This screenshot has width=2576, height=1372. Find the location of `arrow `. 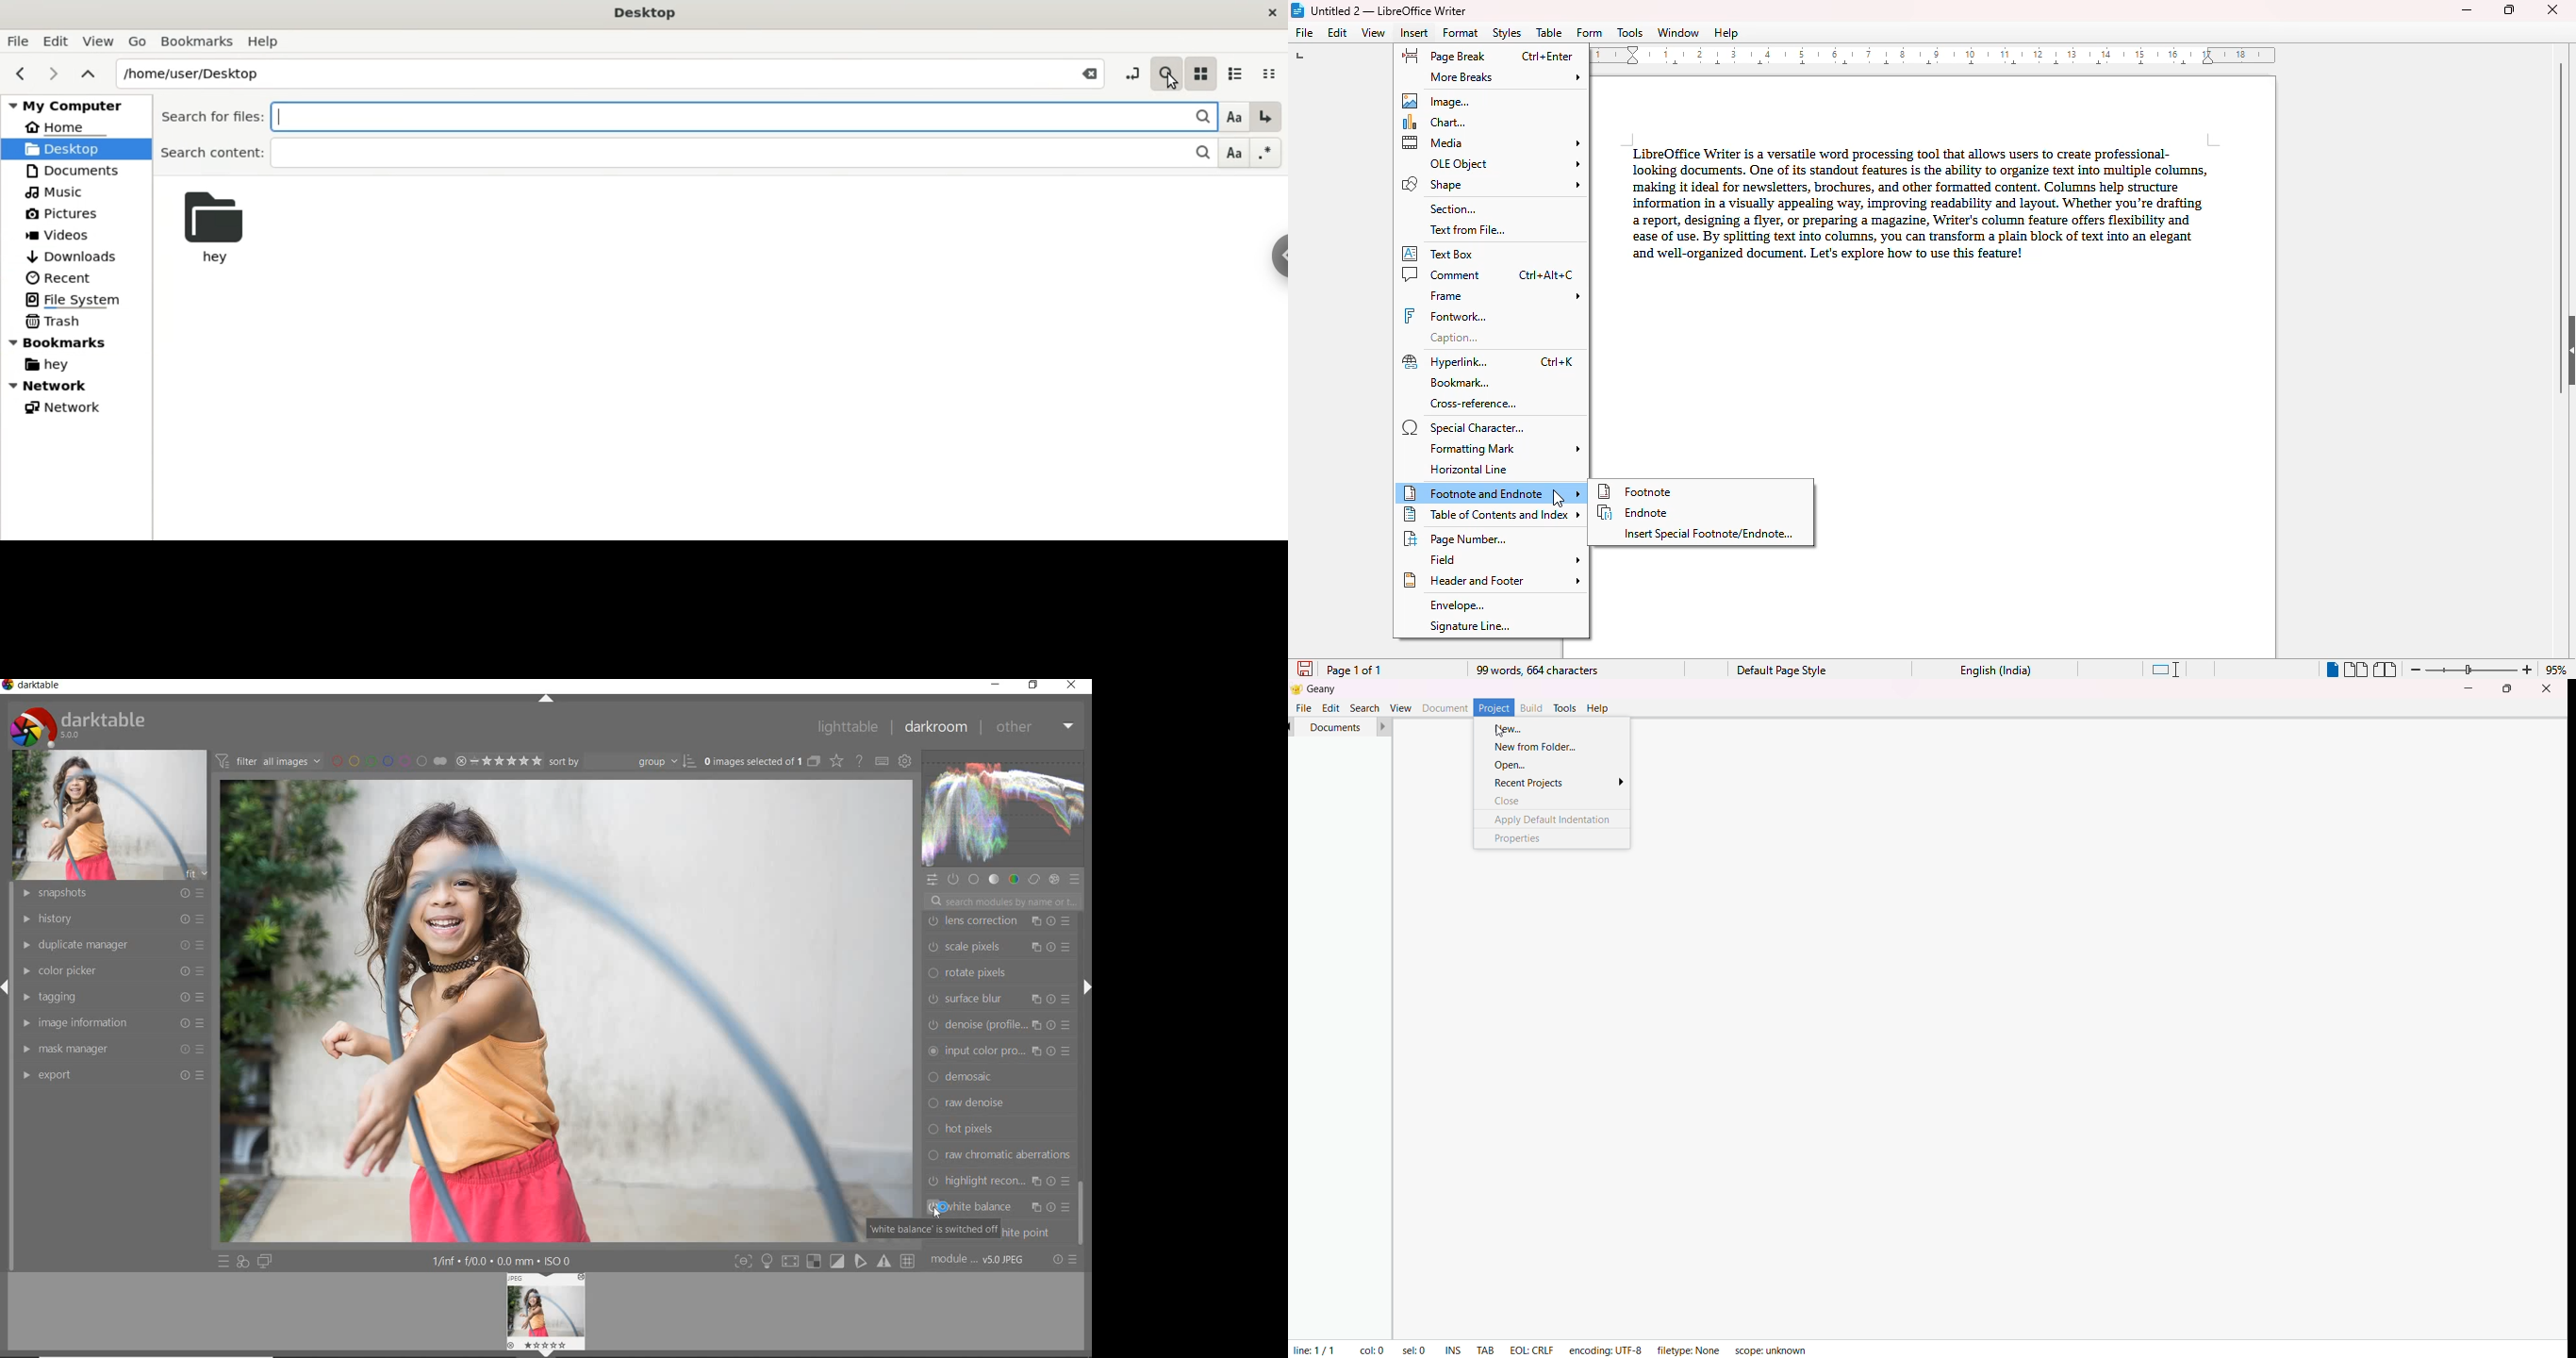

arrow  is located at coordinates (9, 989).